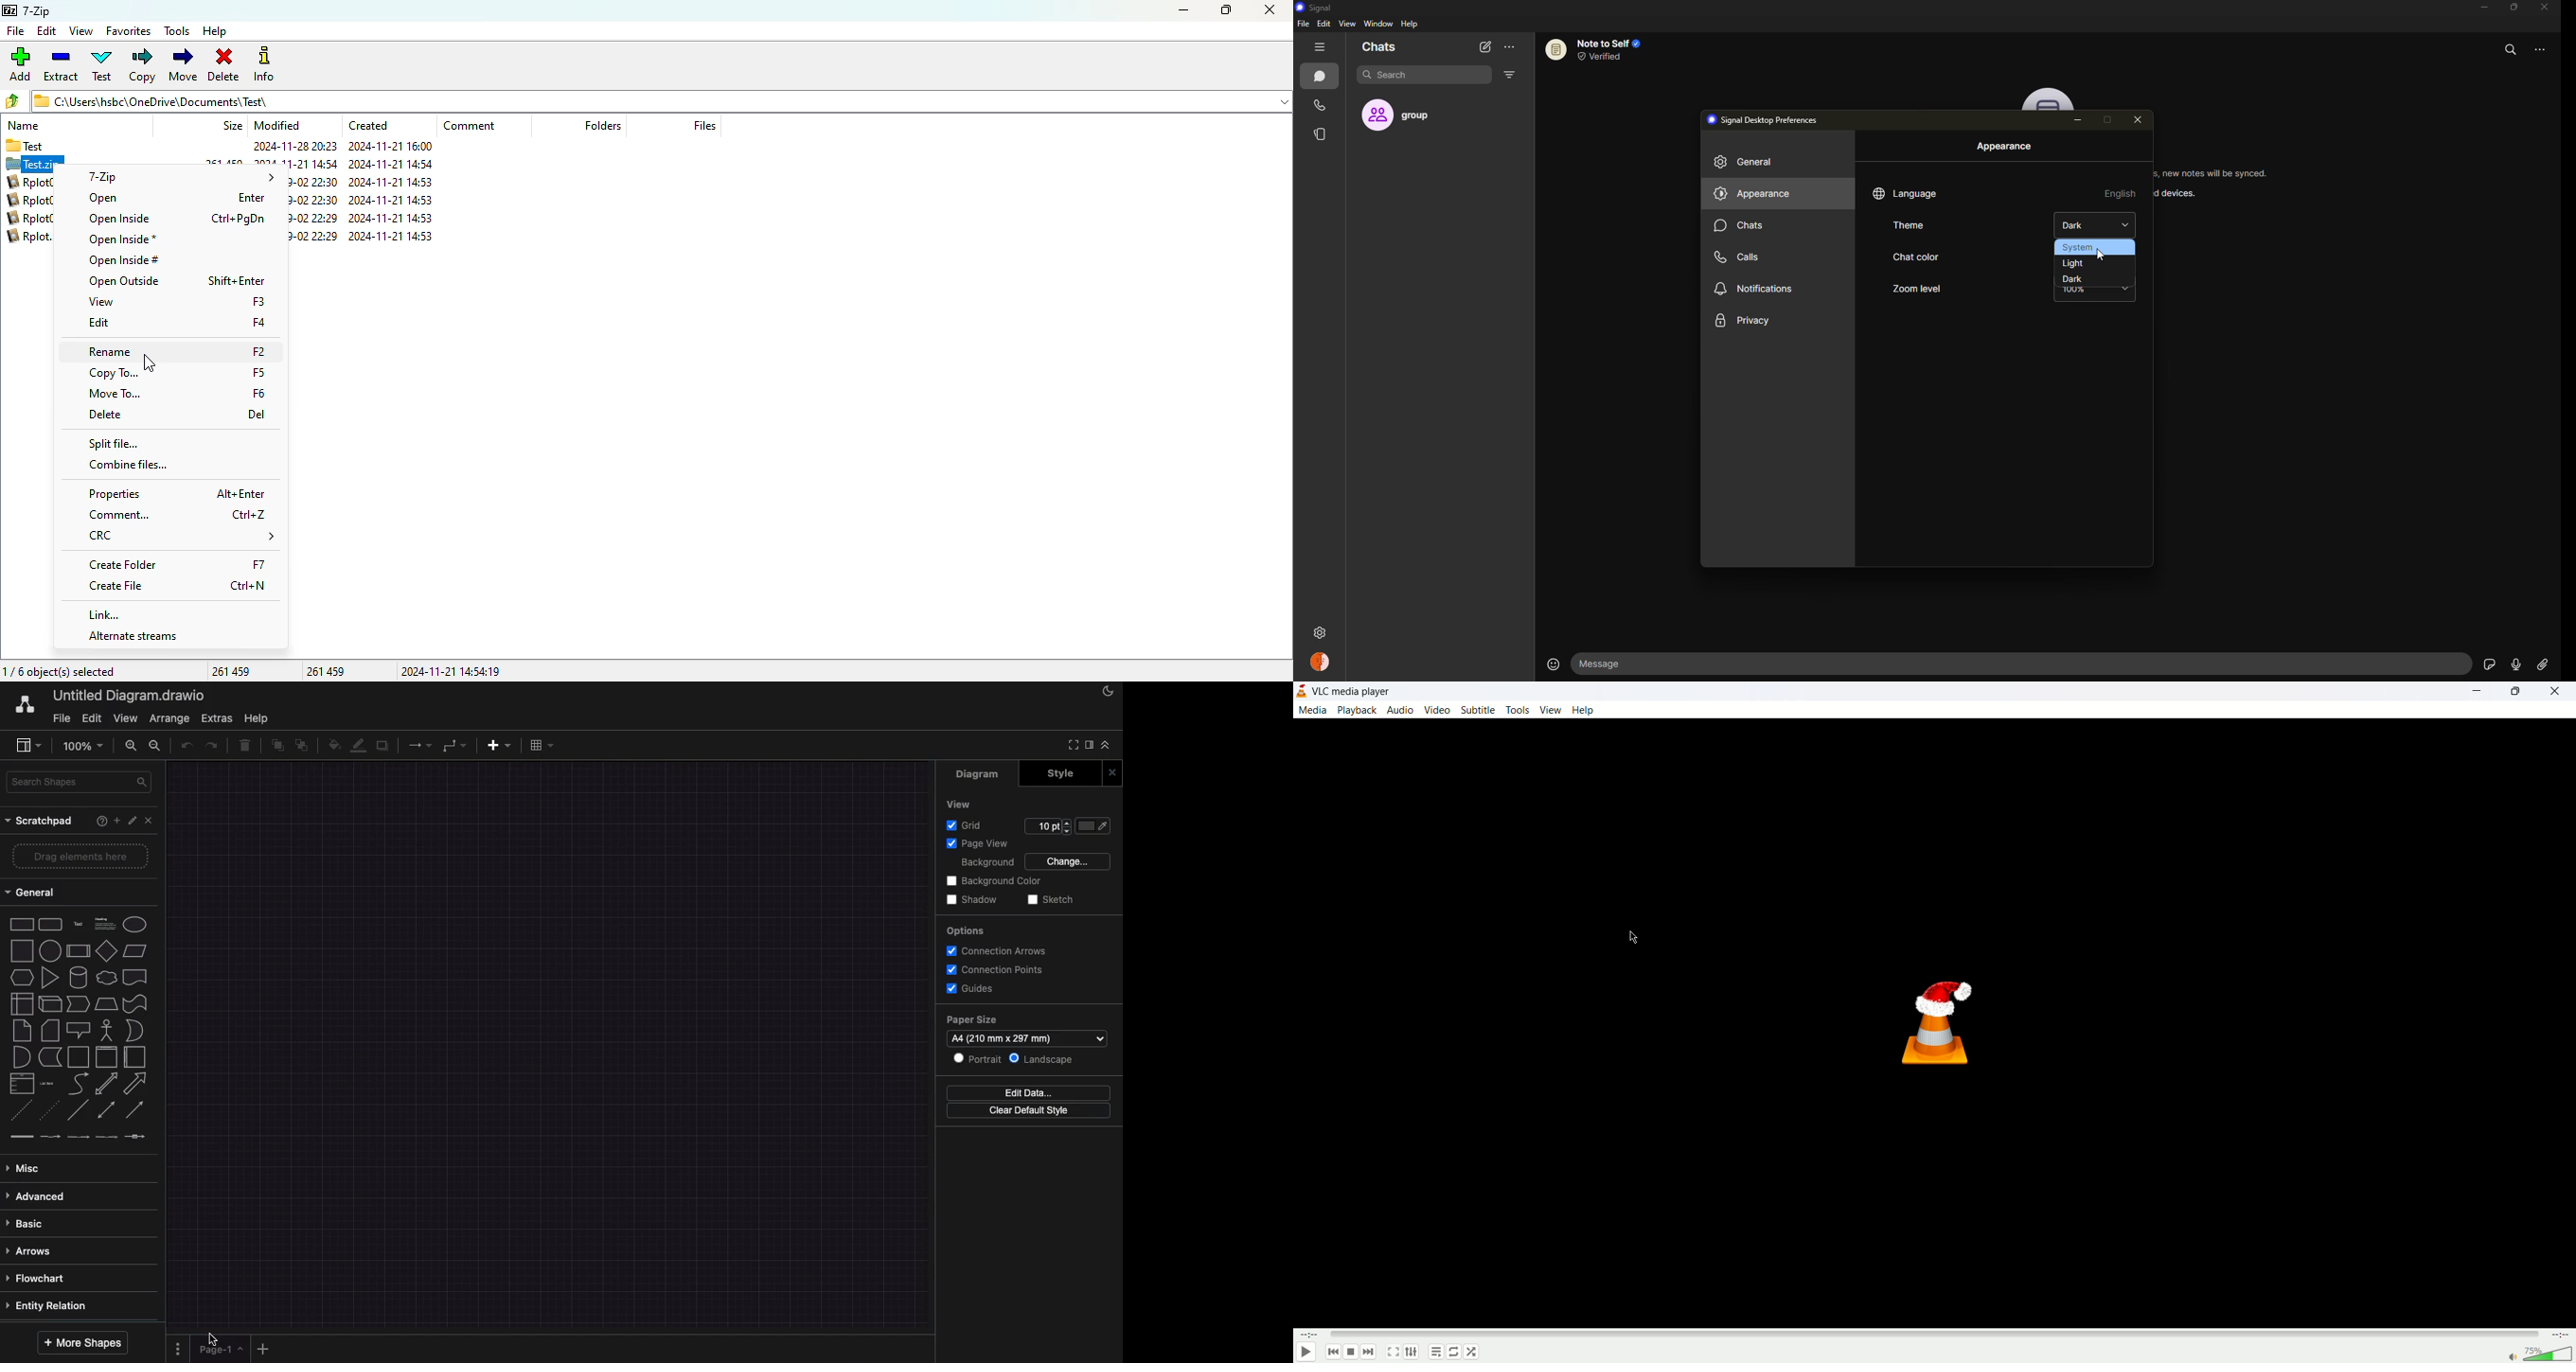 The image size is (2576, 1372). Describe the element at coordinates (137, 1031) in the screenshot. I see `or` at that location.